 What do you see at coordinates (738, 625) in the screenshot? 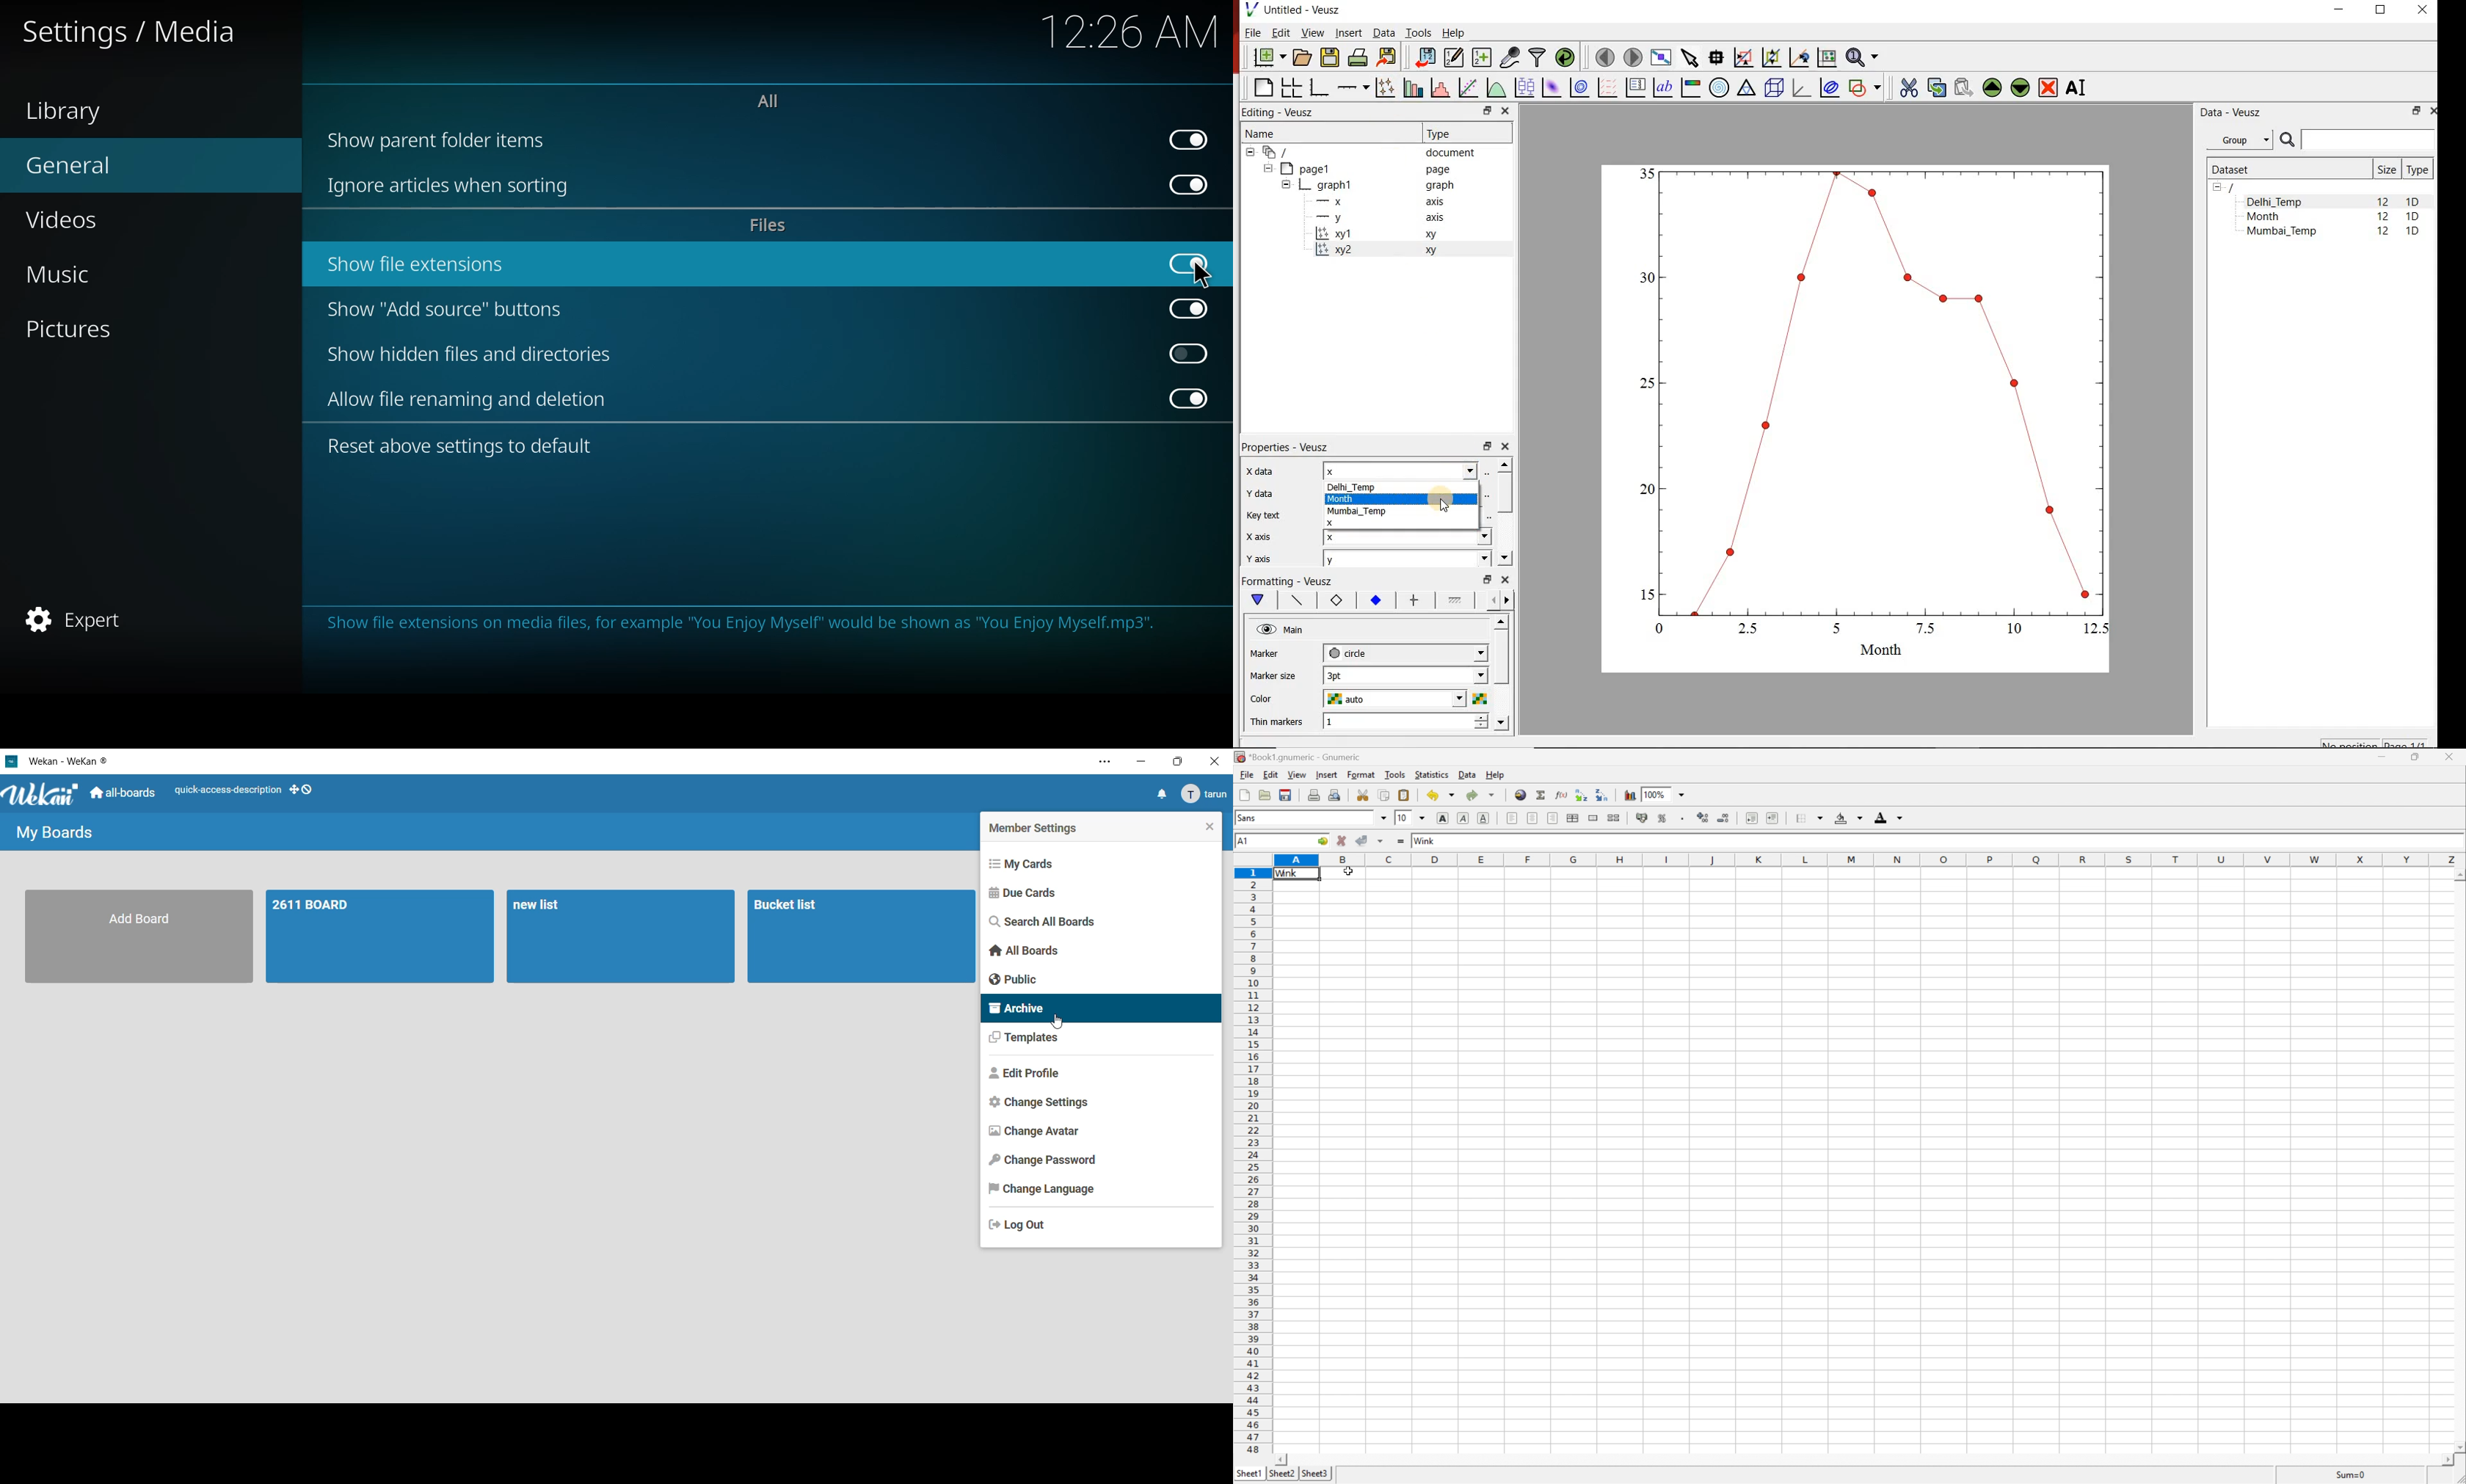
I see `info` at bounding box center [738, 625].